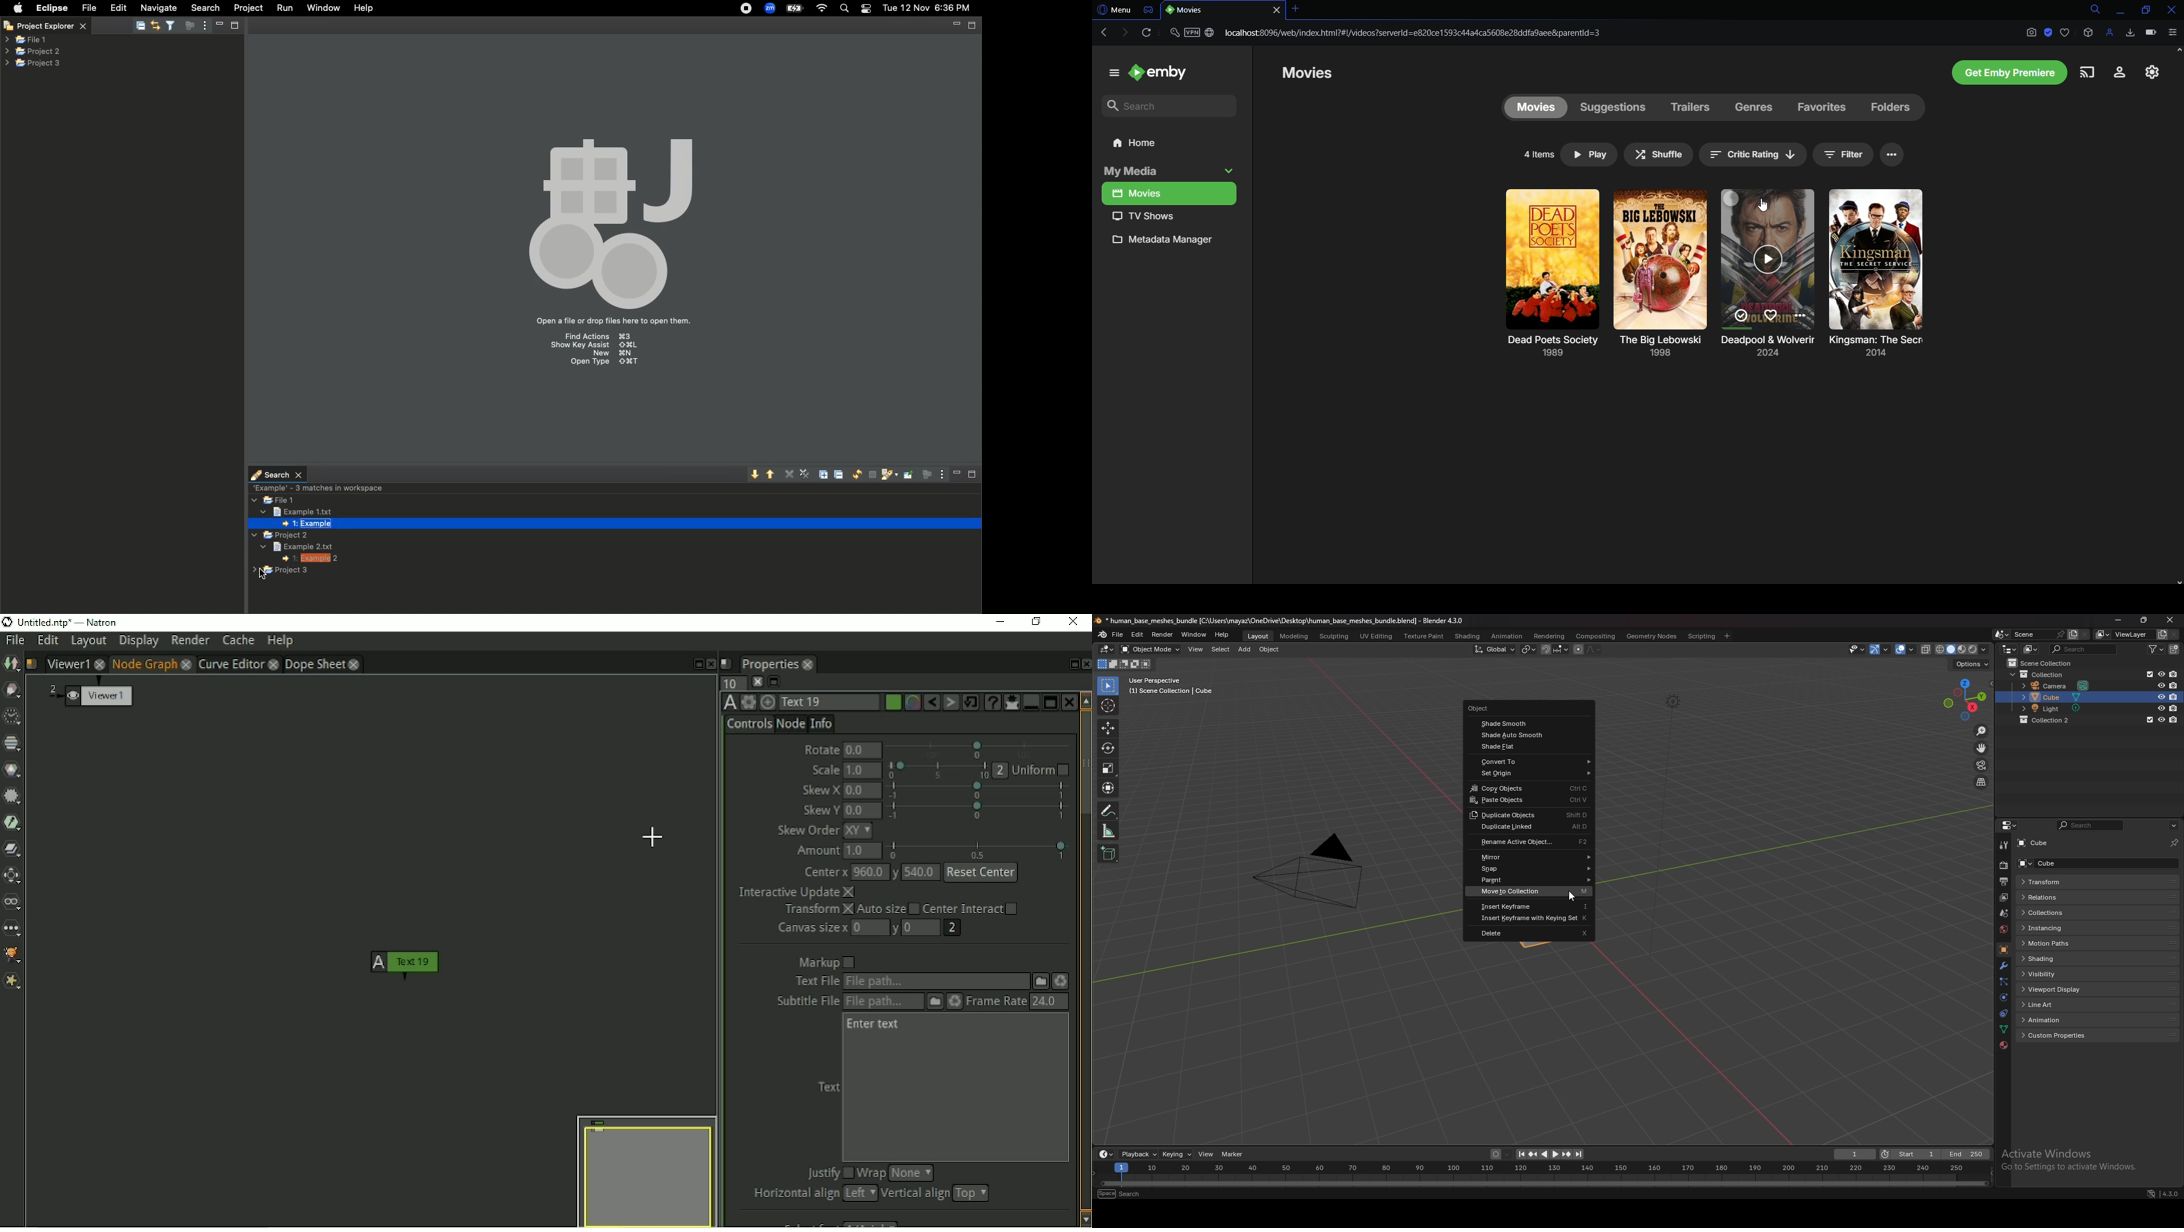 The width and height of the screenshot is (2184, 1232). I want to click on options, so click(2173, 826).